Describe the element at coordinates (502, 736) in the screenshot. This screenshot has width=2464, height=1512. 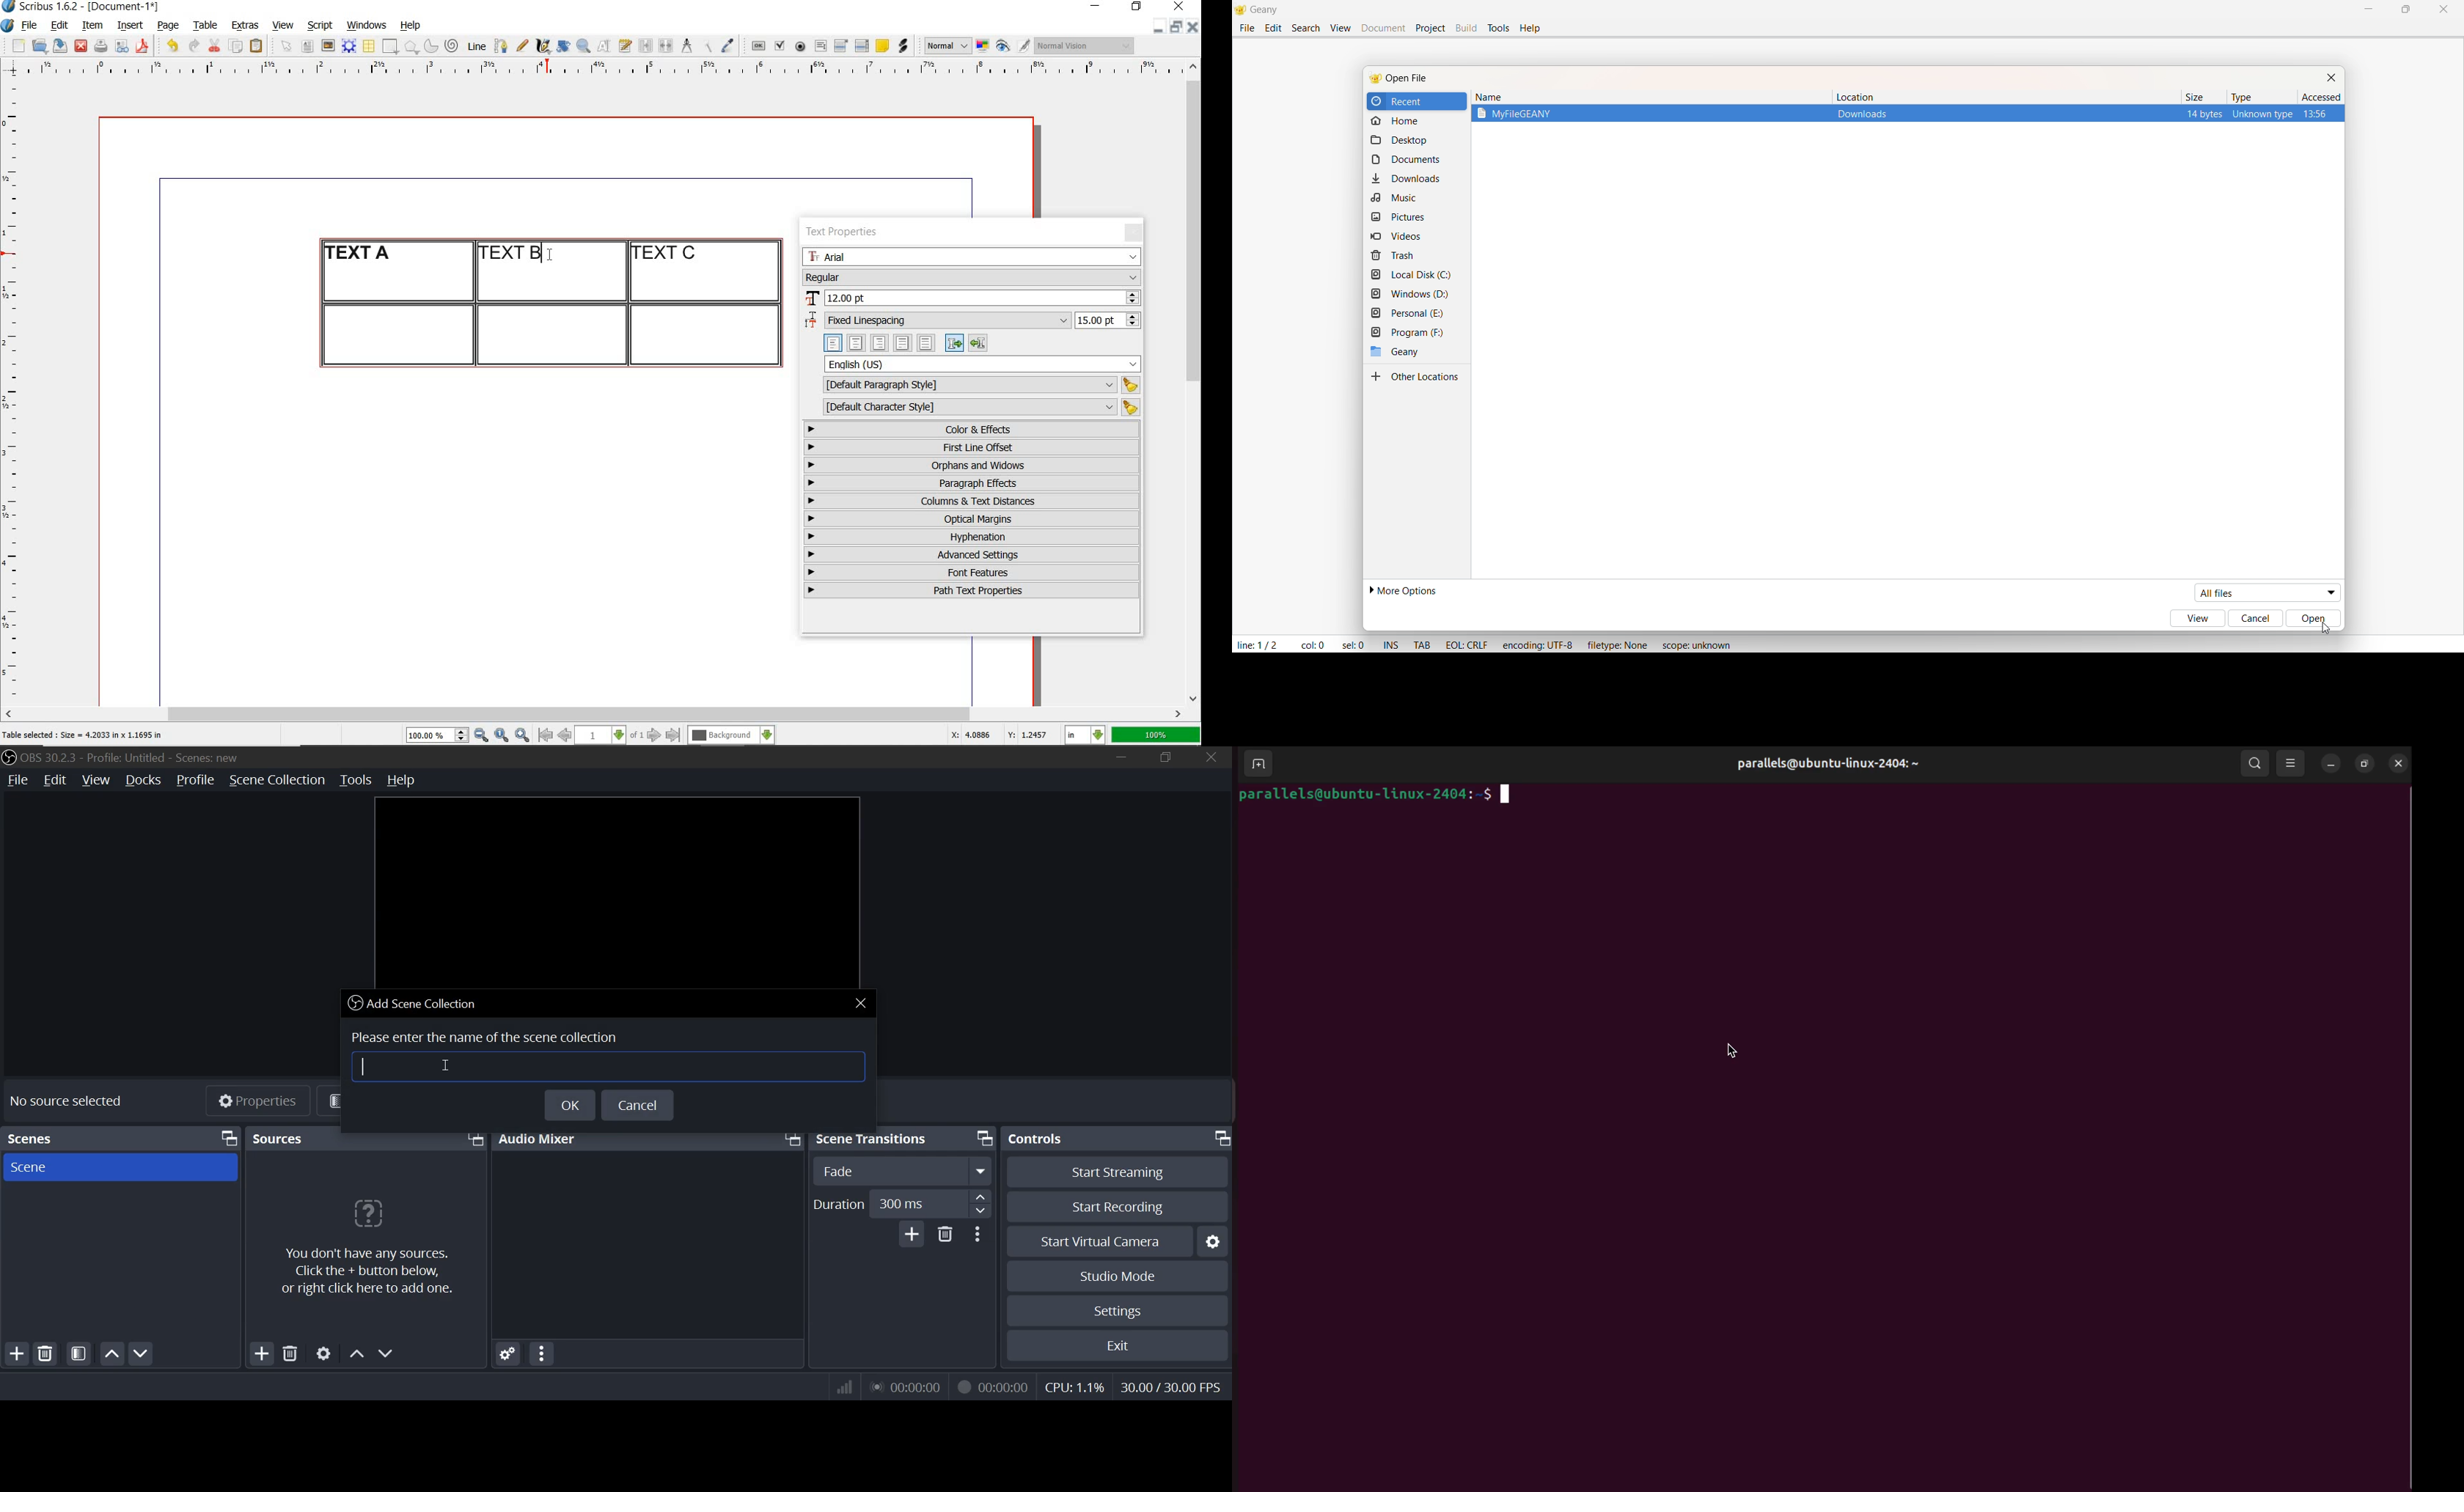
I see `zoom to` at that location.